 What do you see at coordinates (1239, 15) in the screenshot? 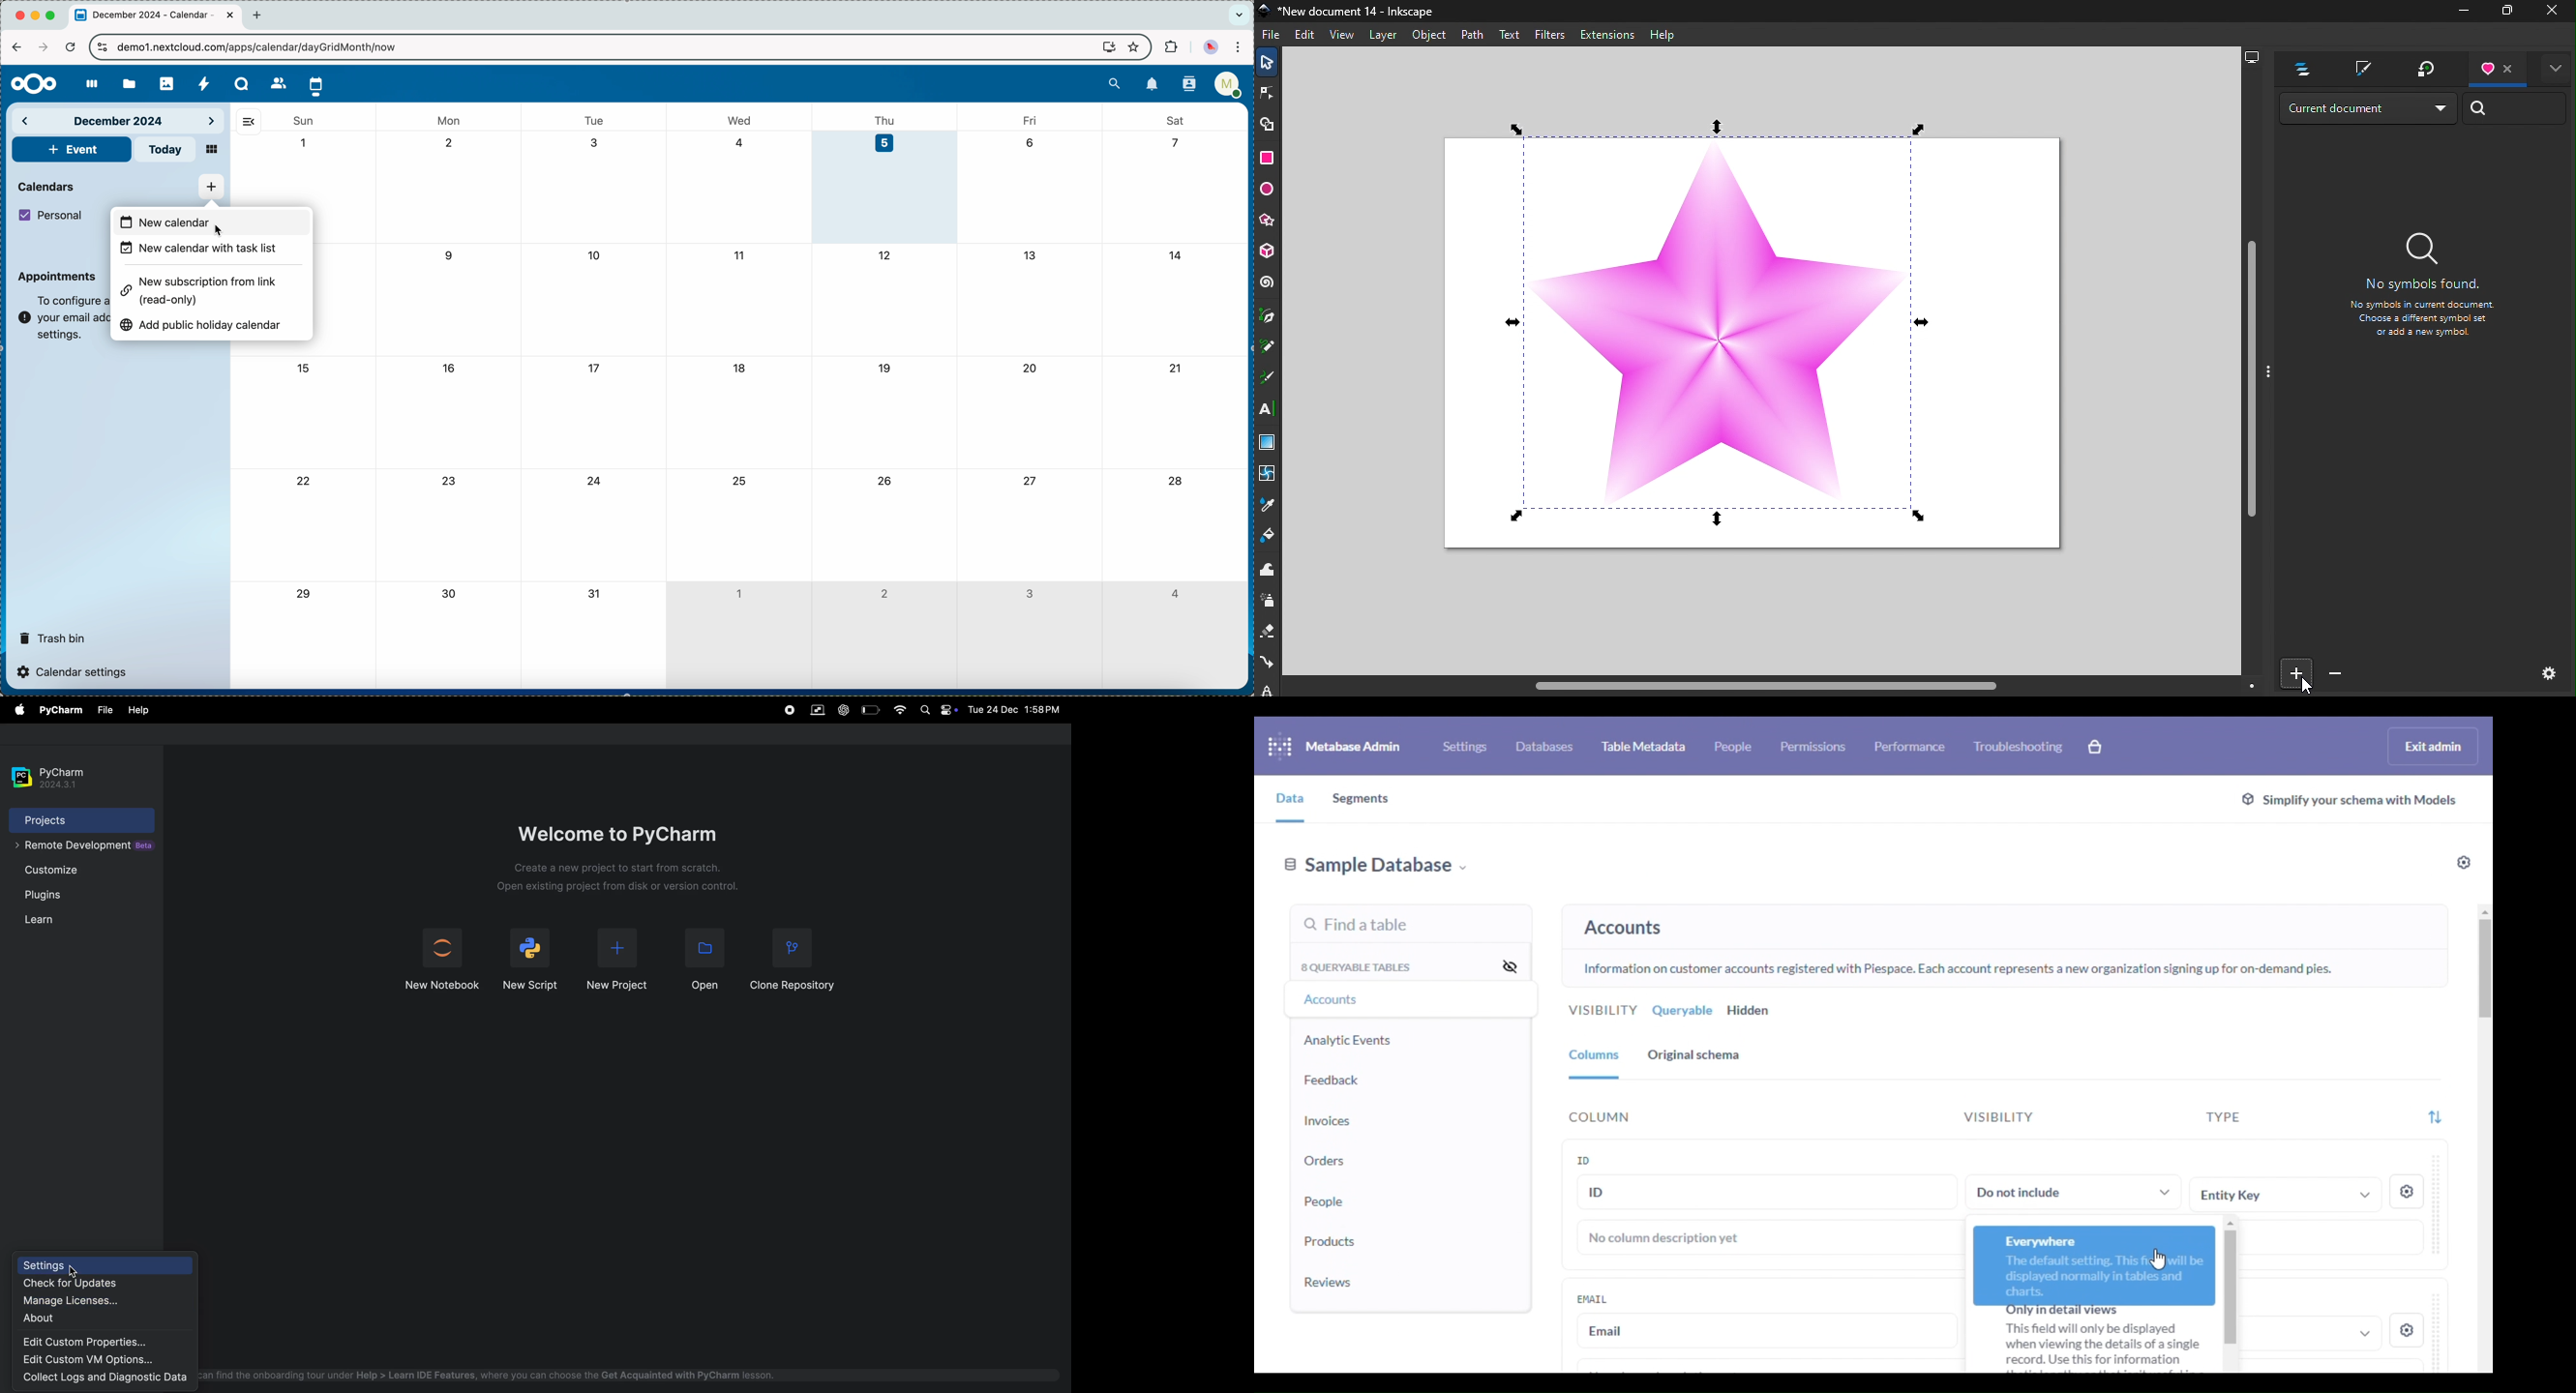
I see `search tabs` at bounding box center [1239, 15].